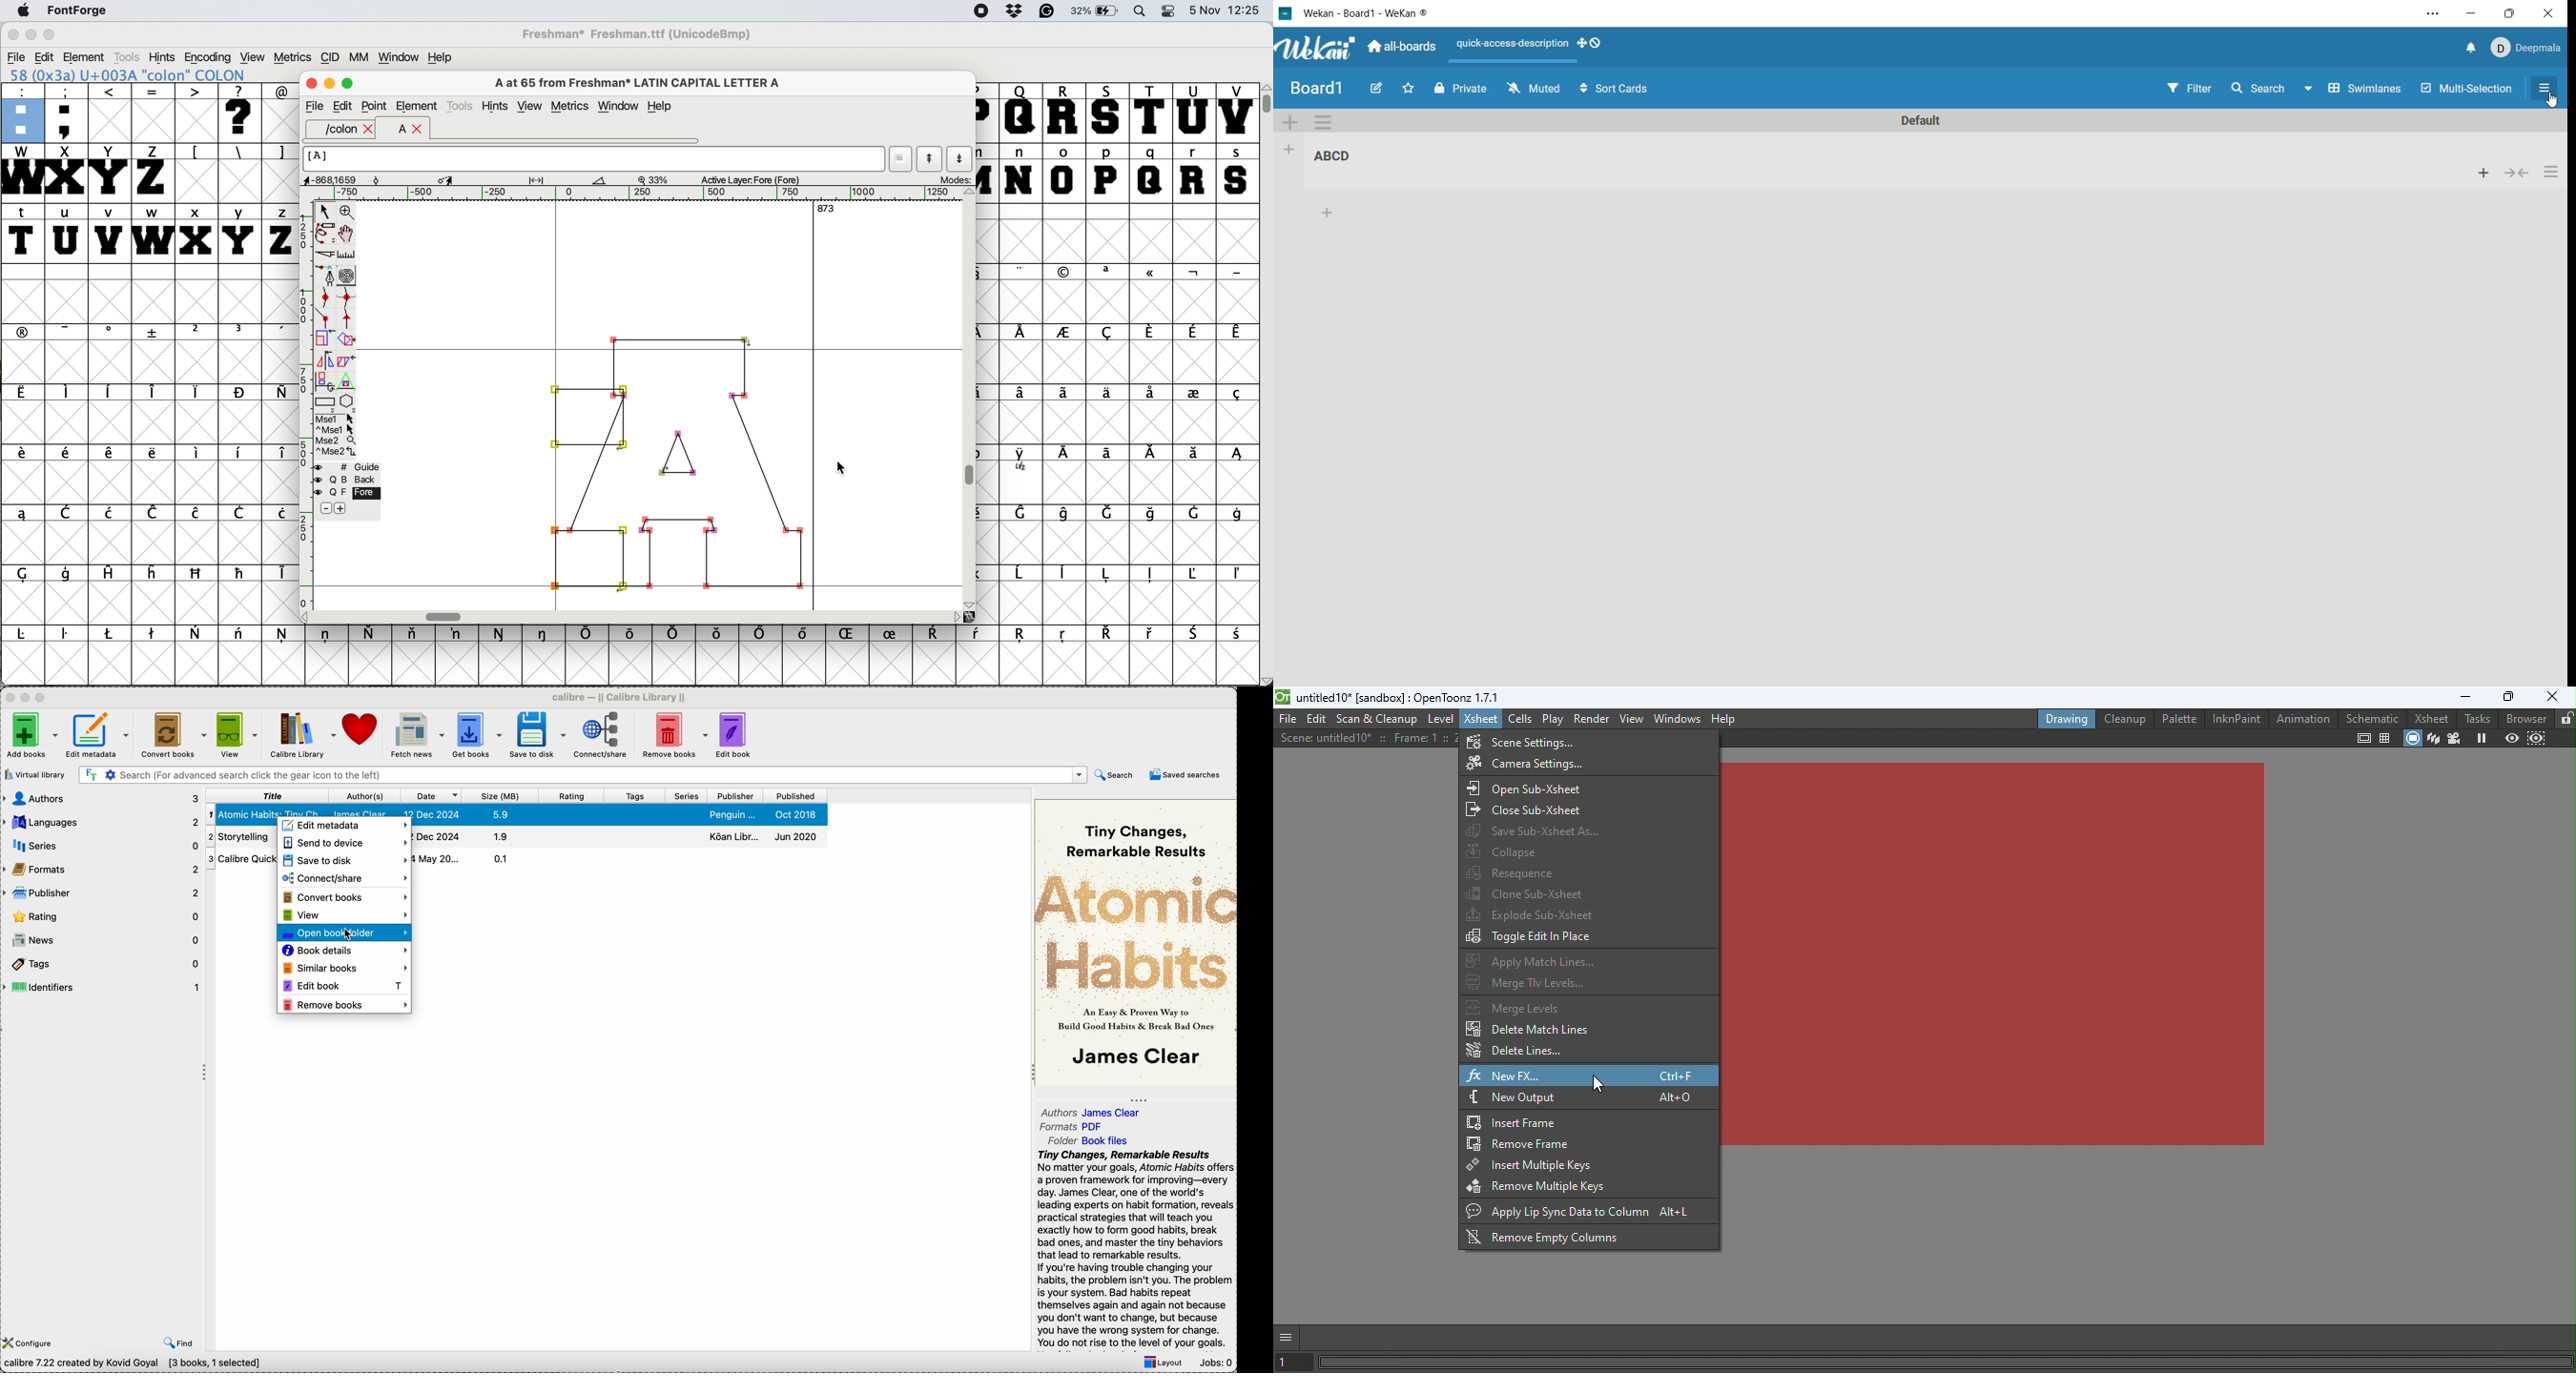 The width and height of the screenshot is (2576, 1400). What do you see at coordinates (179, 1342) in the screenshot?
I see `find` at bounding box center [179, 1342].